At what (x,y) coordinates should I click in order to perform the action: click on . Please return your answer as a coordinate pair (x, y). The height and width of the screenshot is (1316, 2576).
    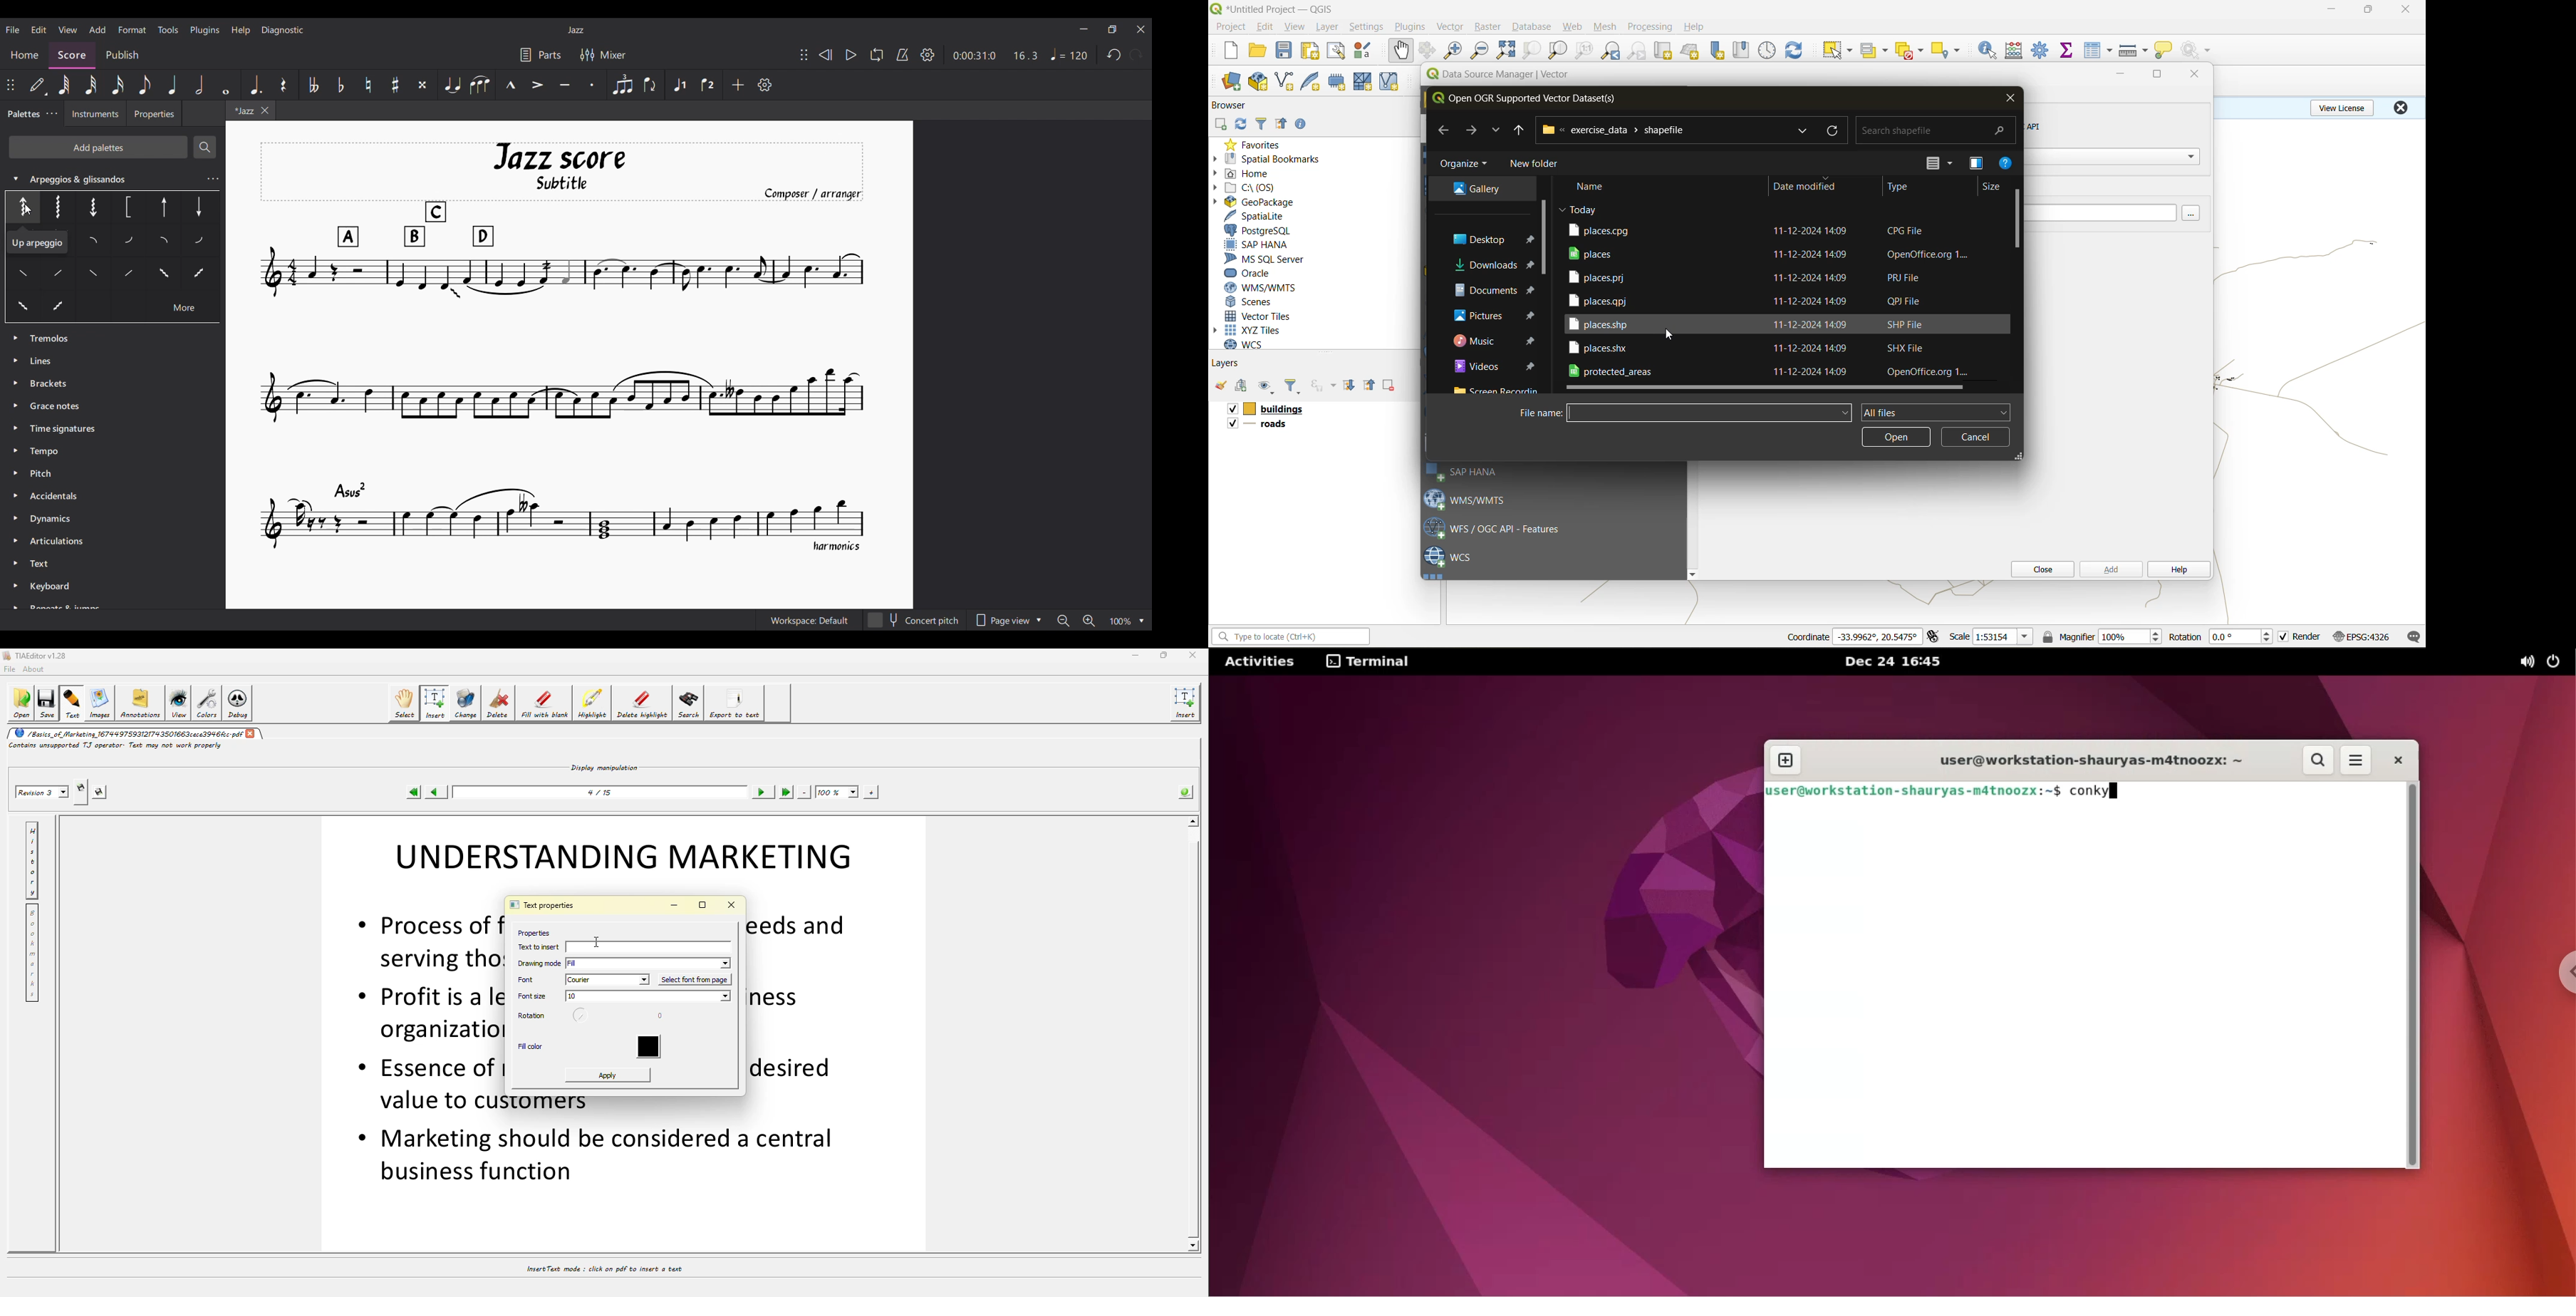
    Looking at the image, I should click on (127, 242).